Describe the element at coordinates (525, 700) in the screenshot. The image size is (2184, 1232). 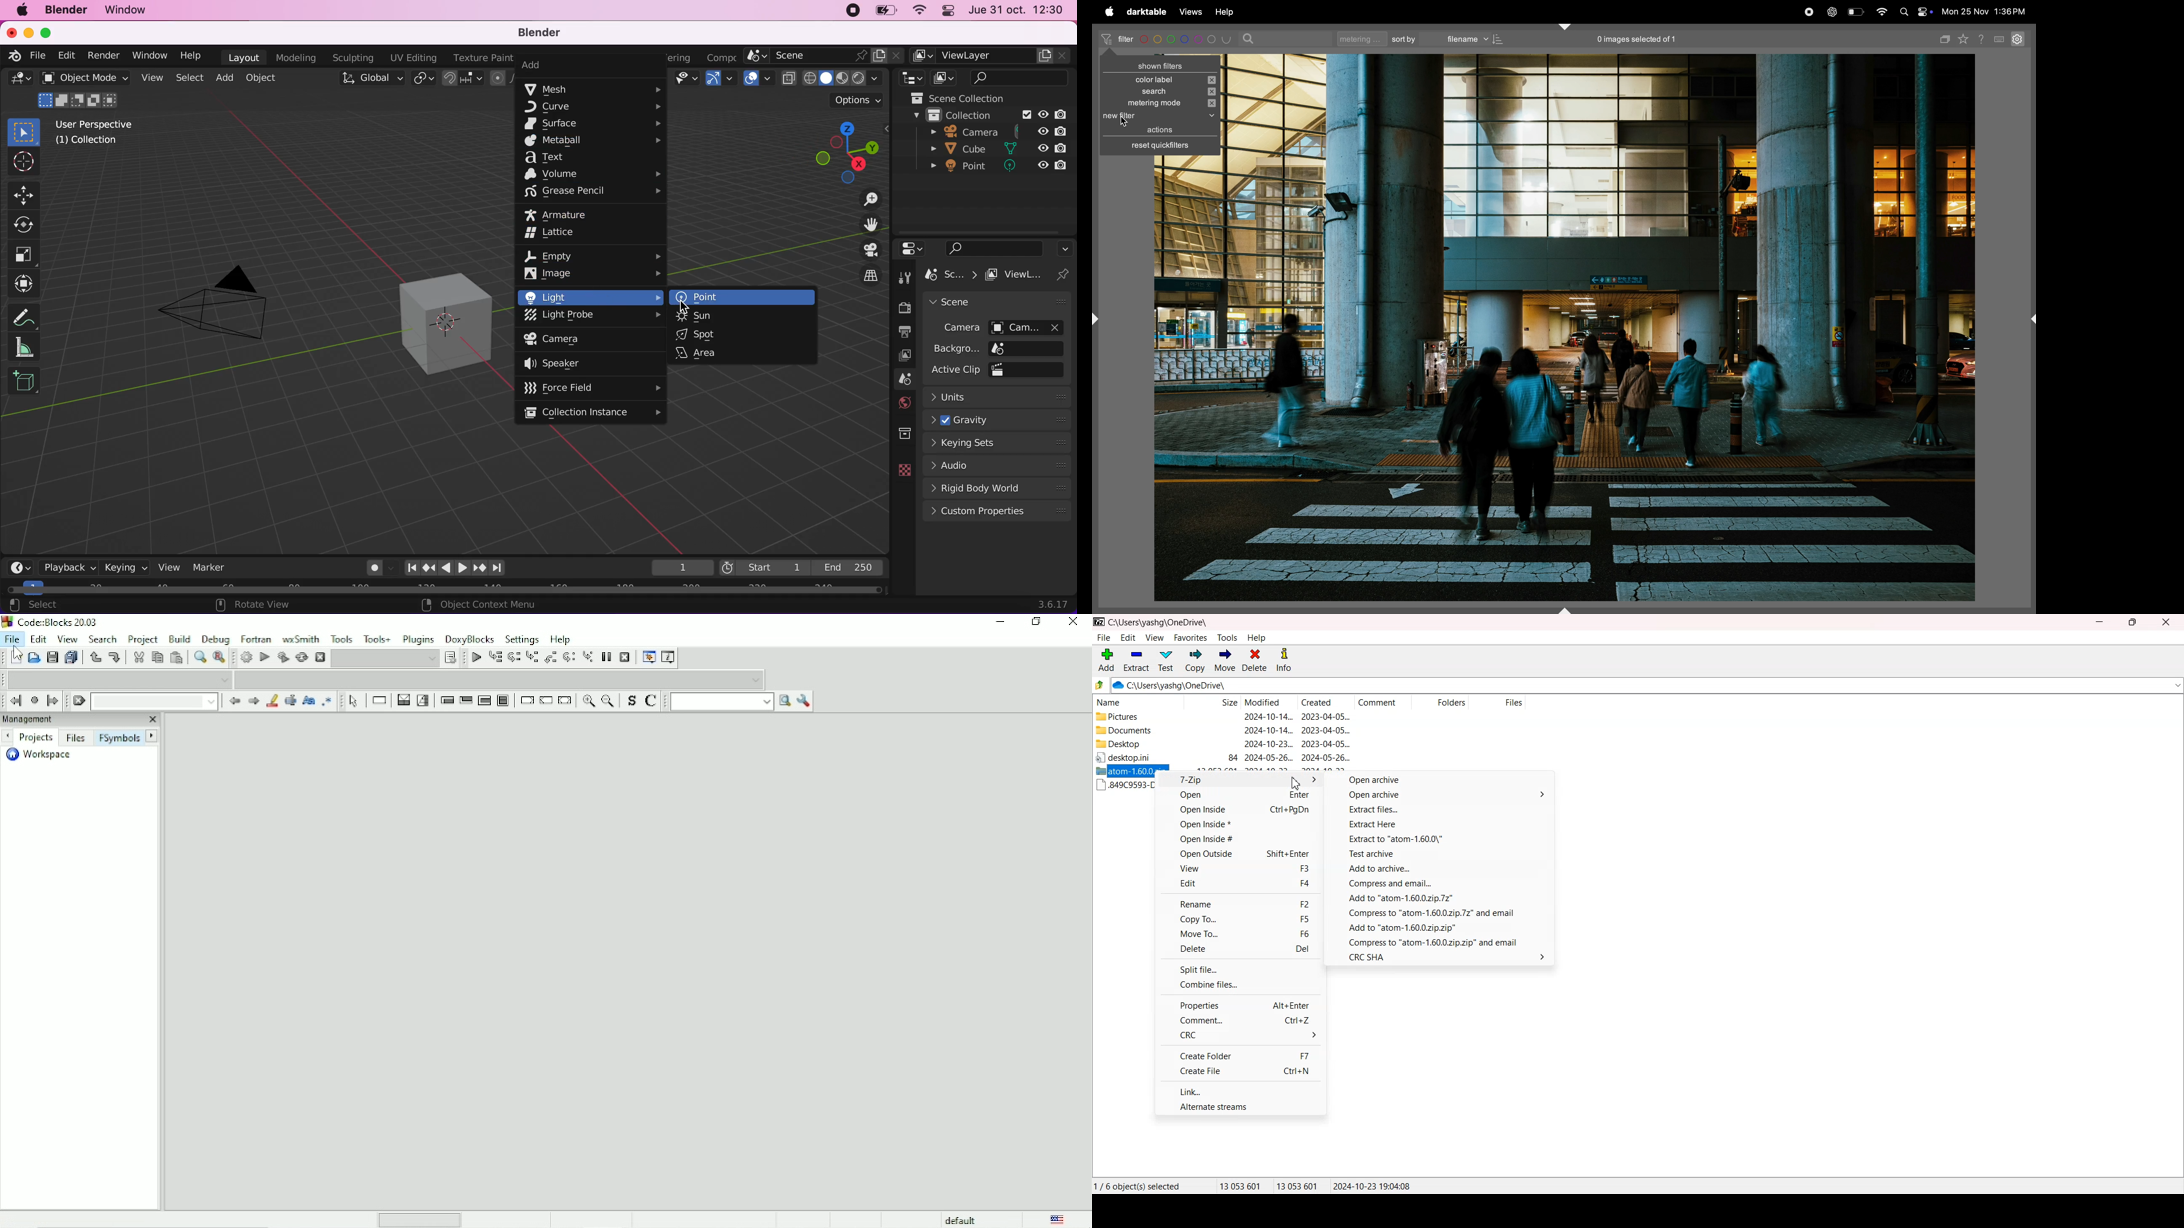
I see `Break instruction` at that location.